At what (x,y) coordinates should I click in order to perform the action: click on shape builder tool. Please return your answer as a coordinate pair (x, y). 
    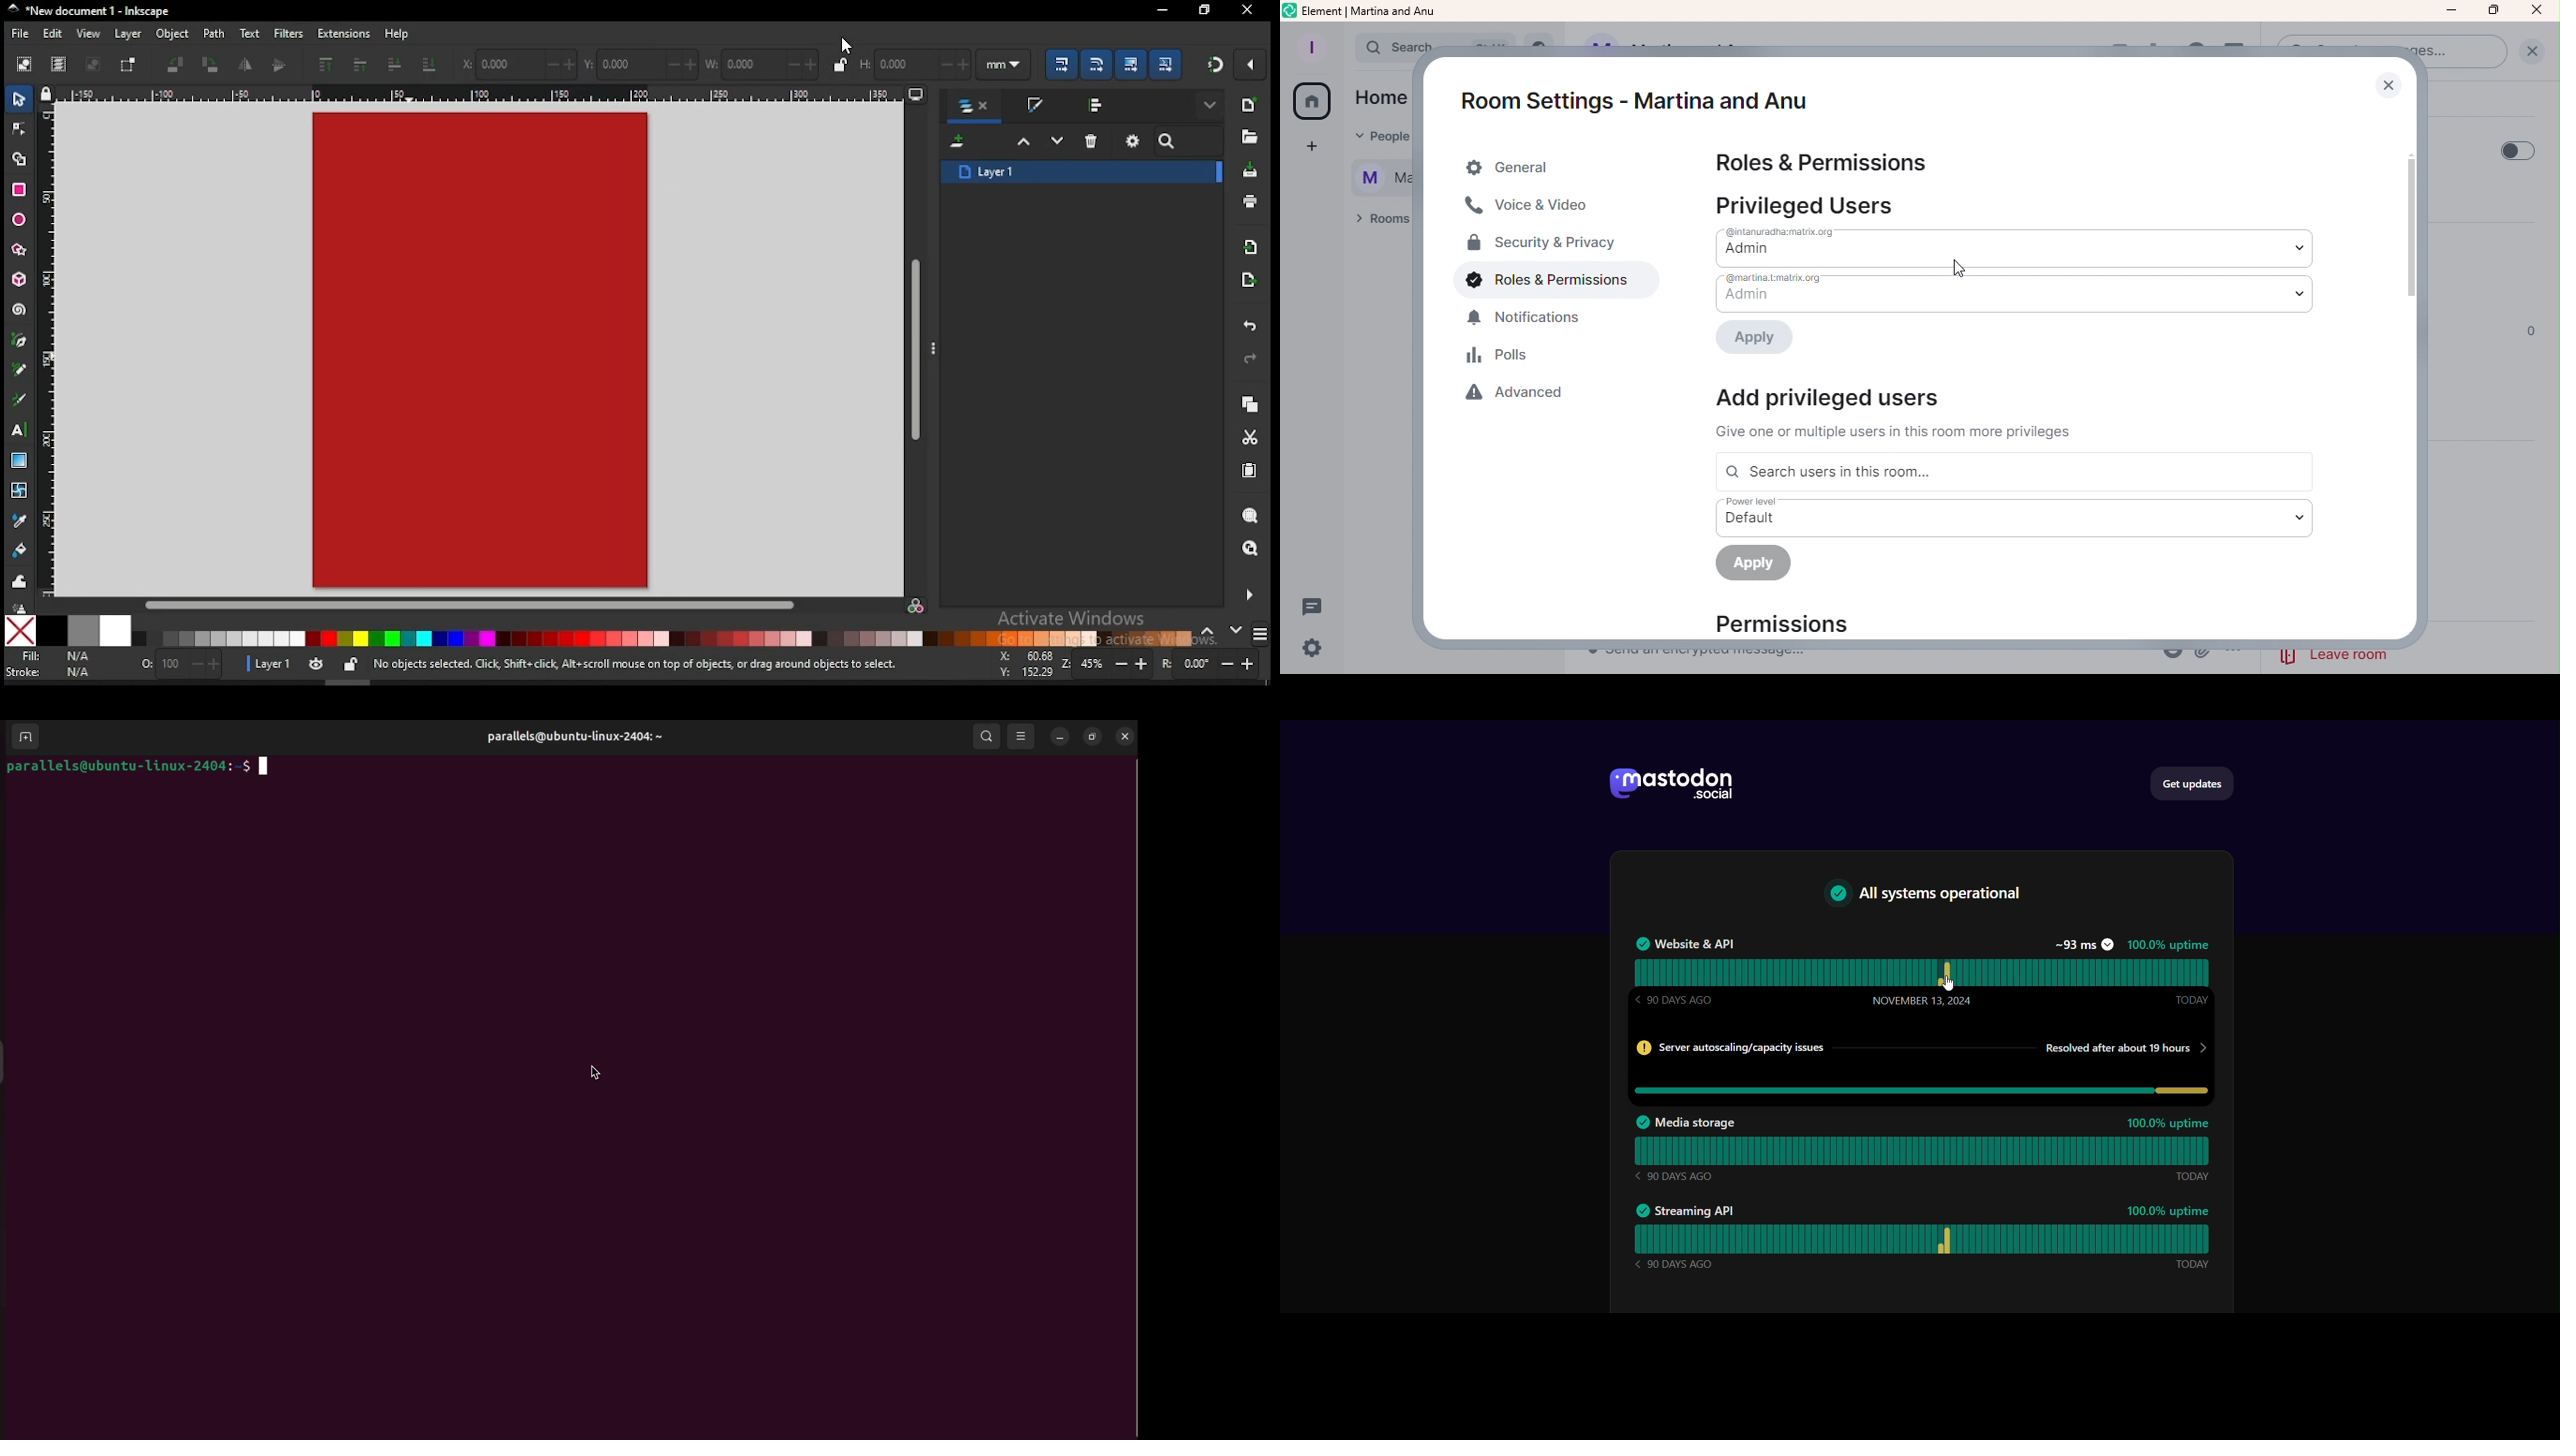
    Looking at the image, I should click on (20, 157).